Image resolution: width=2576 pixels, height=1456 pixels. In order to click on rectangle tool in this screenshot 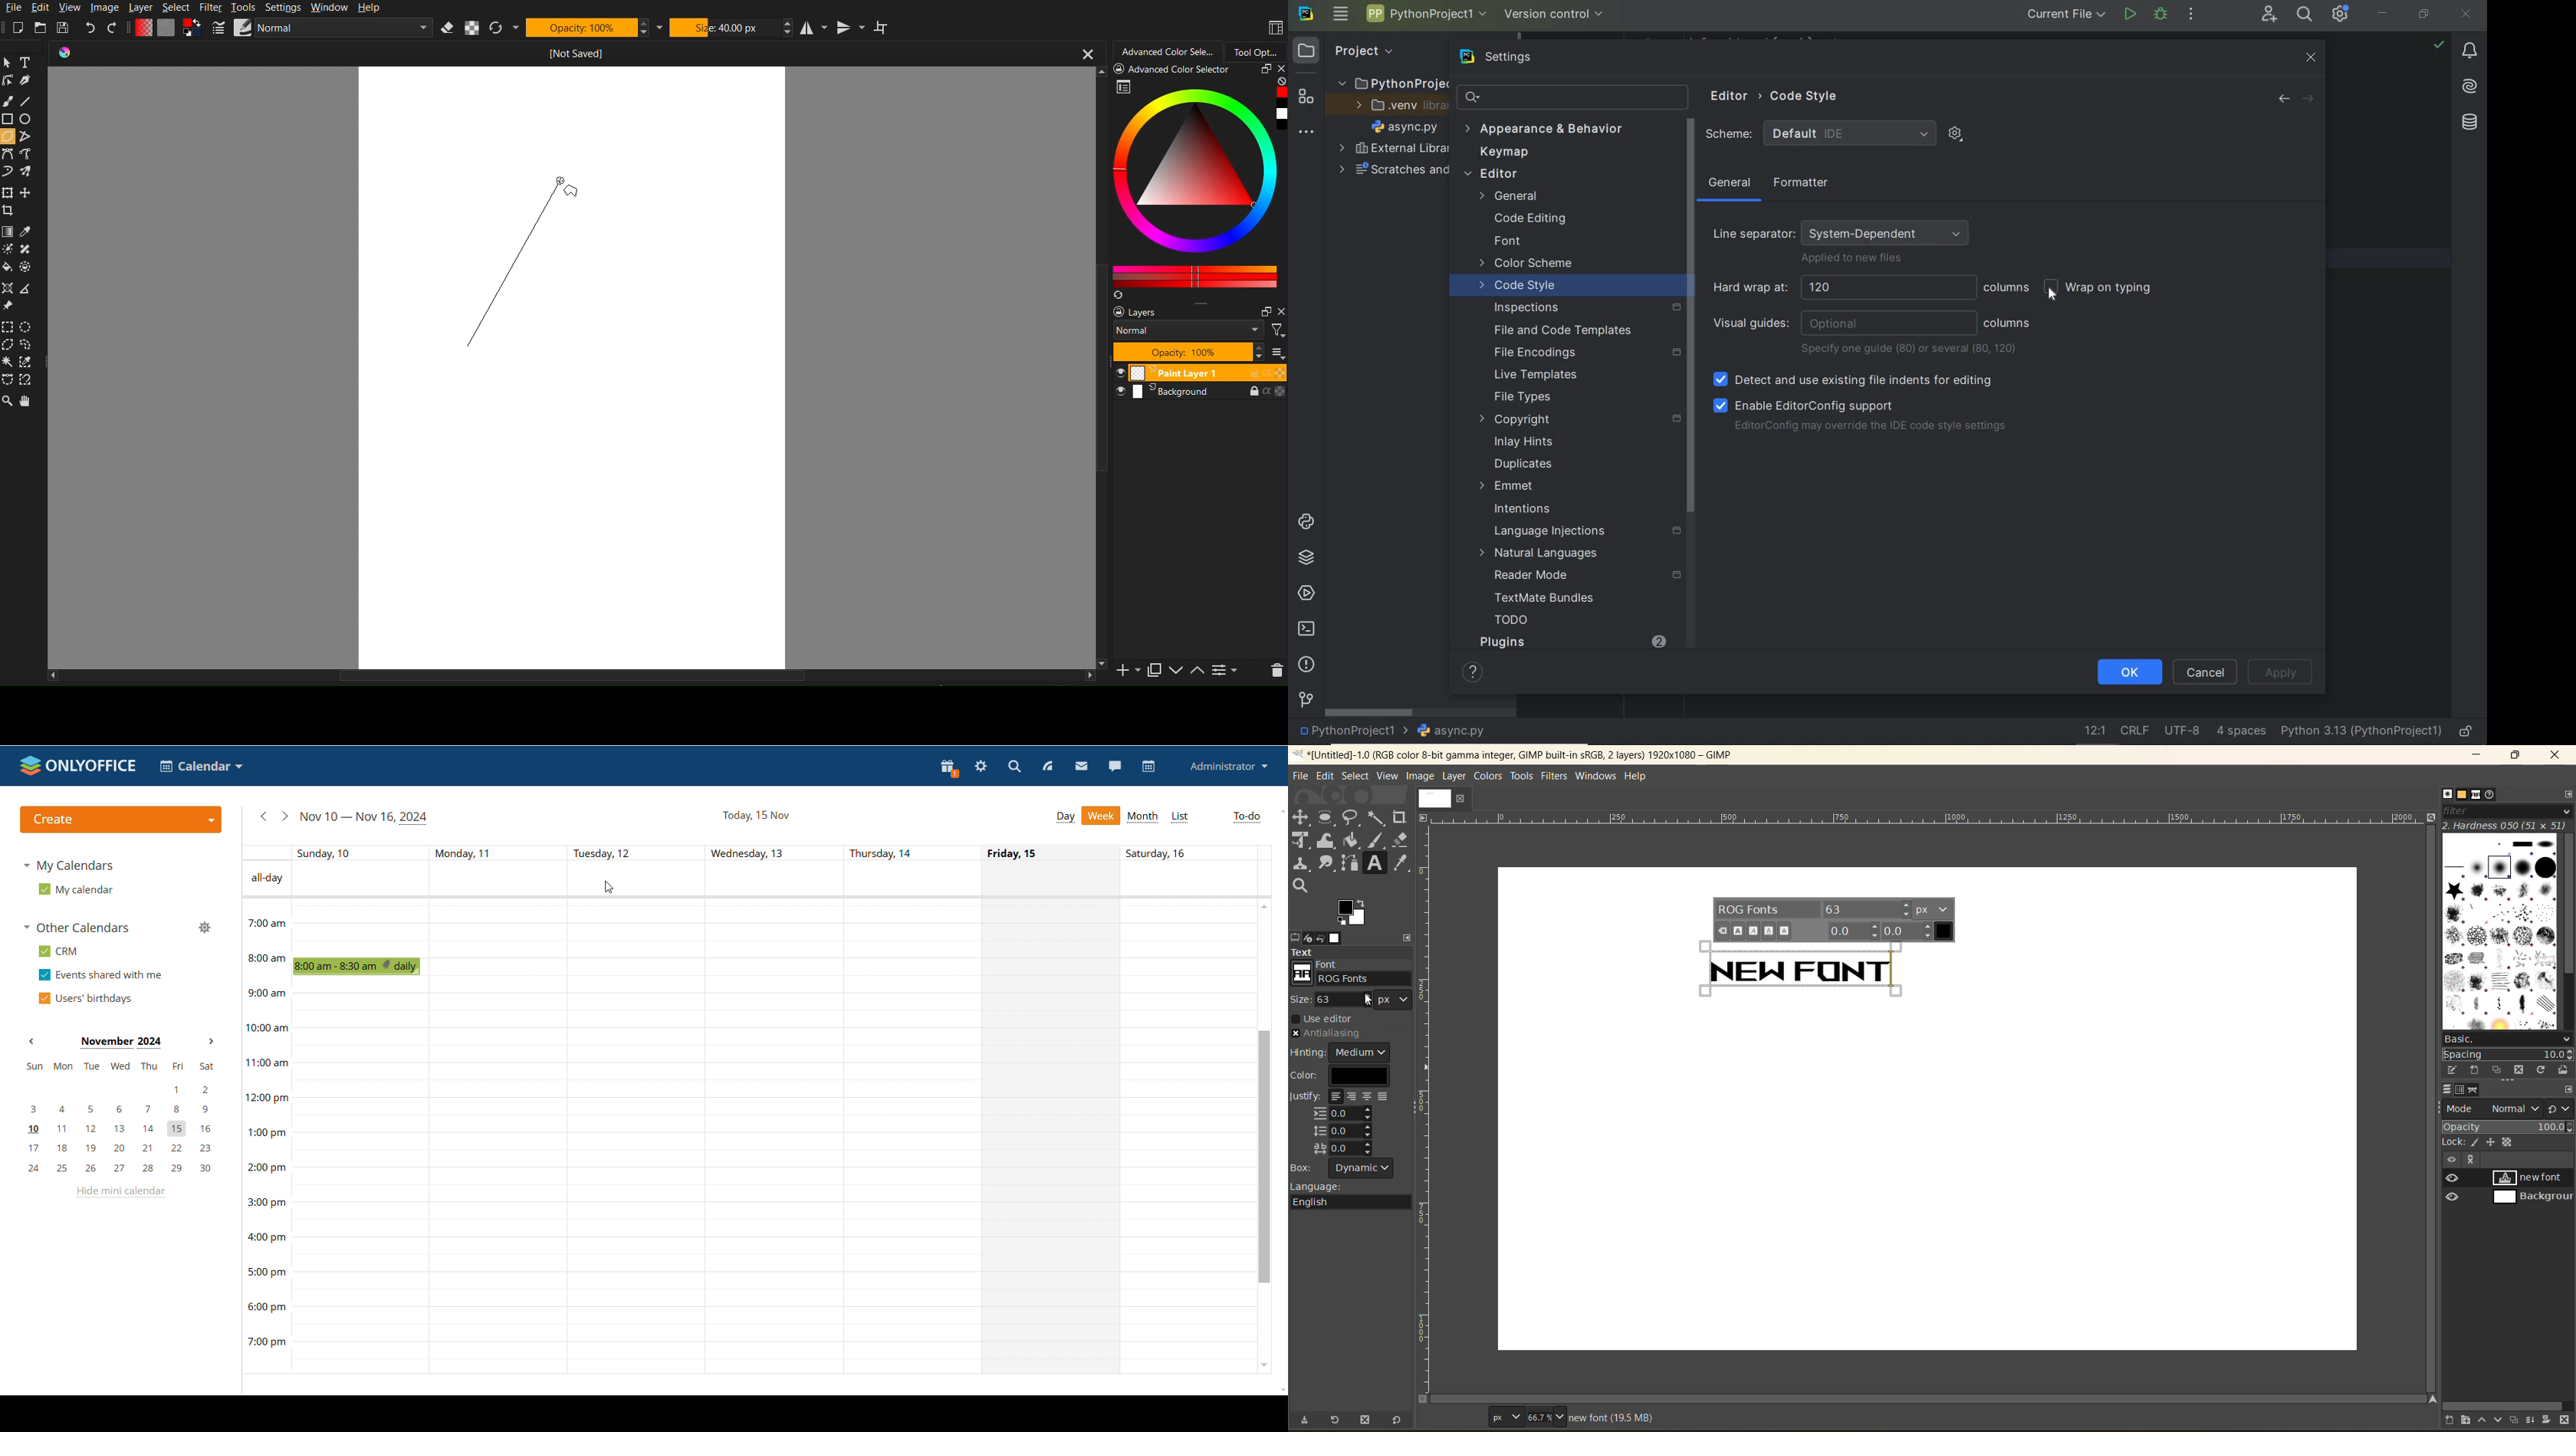, I will do `click(8, 119)`.